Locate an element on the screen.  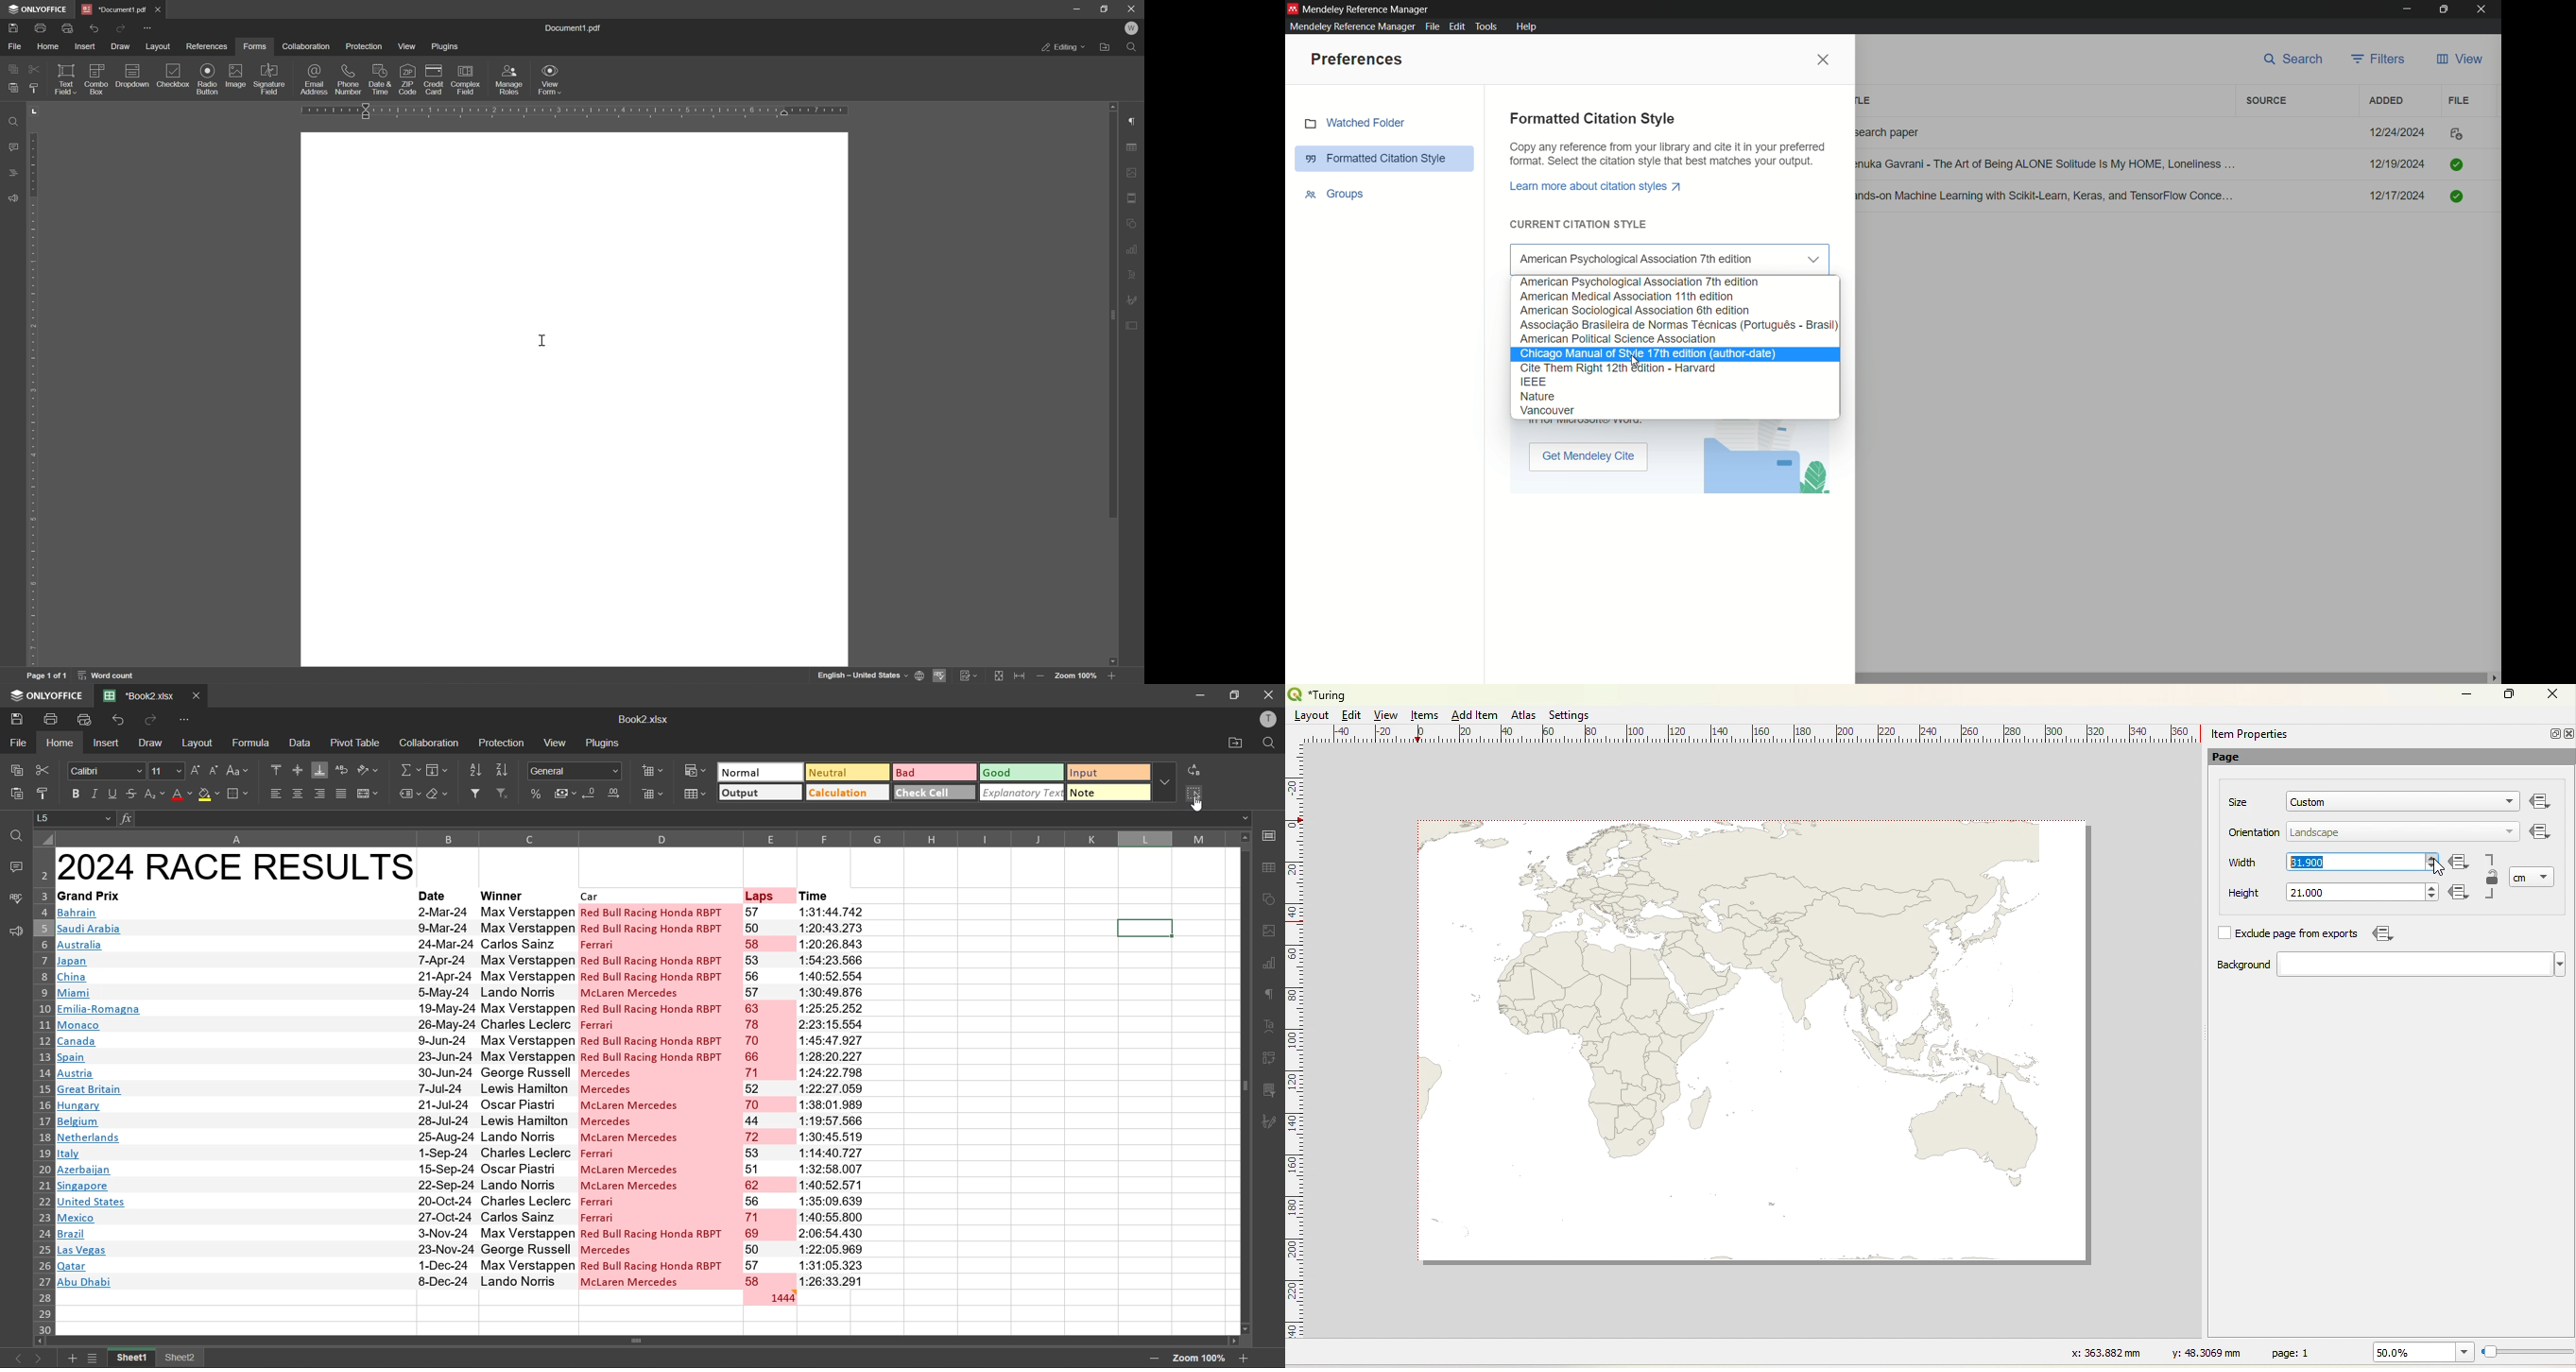
align left is located at coordinates (274, 794).